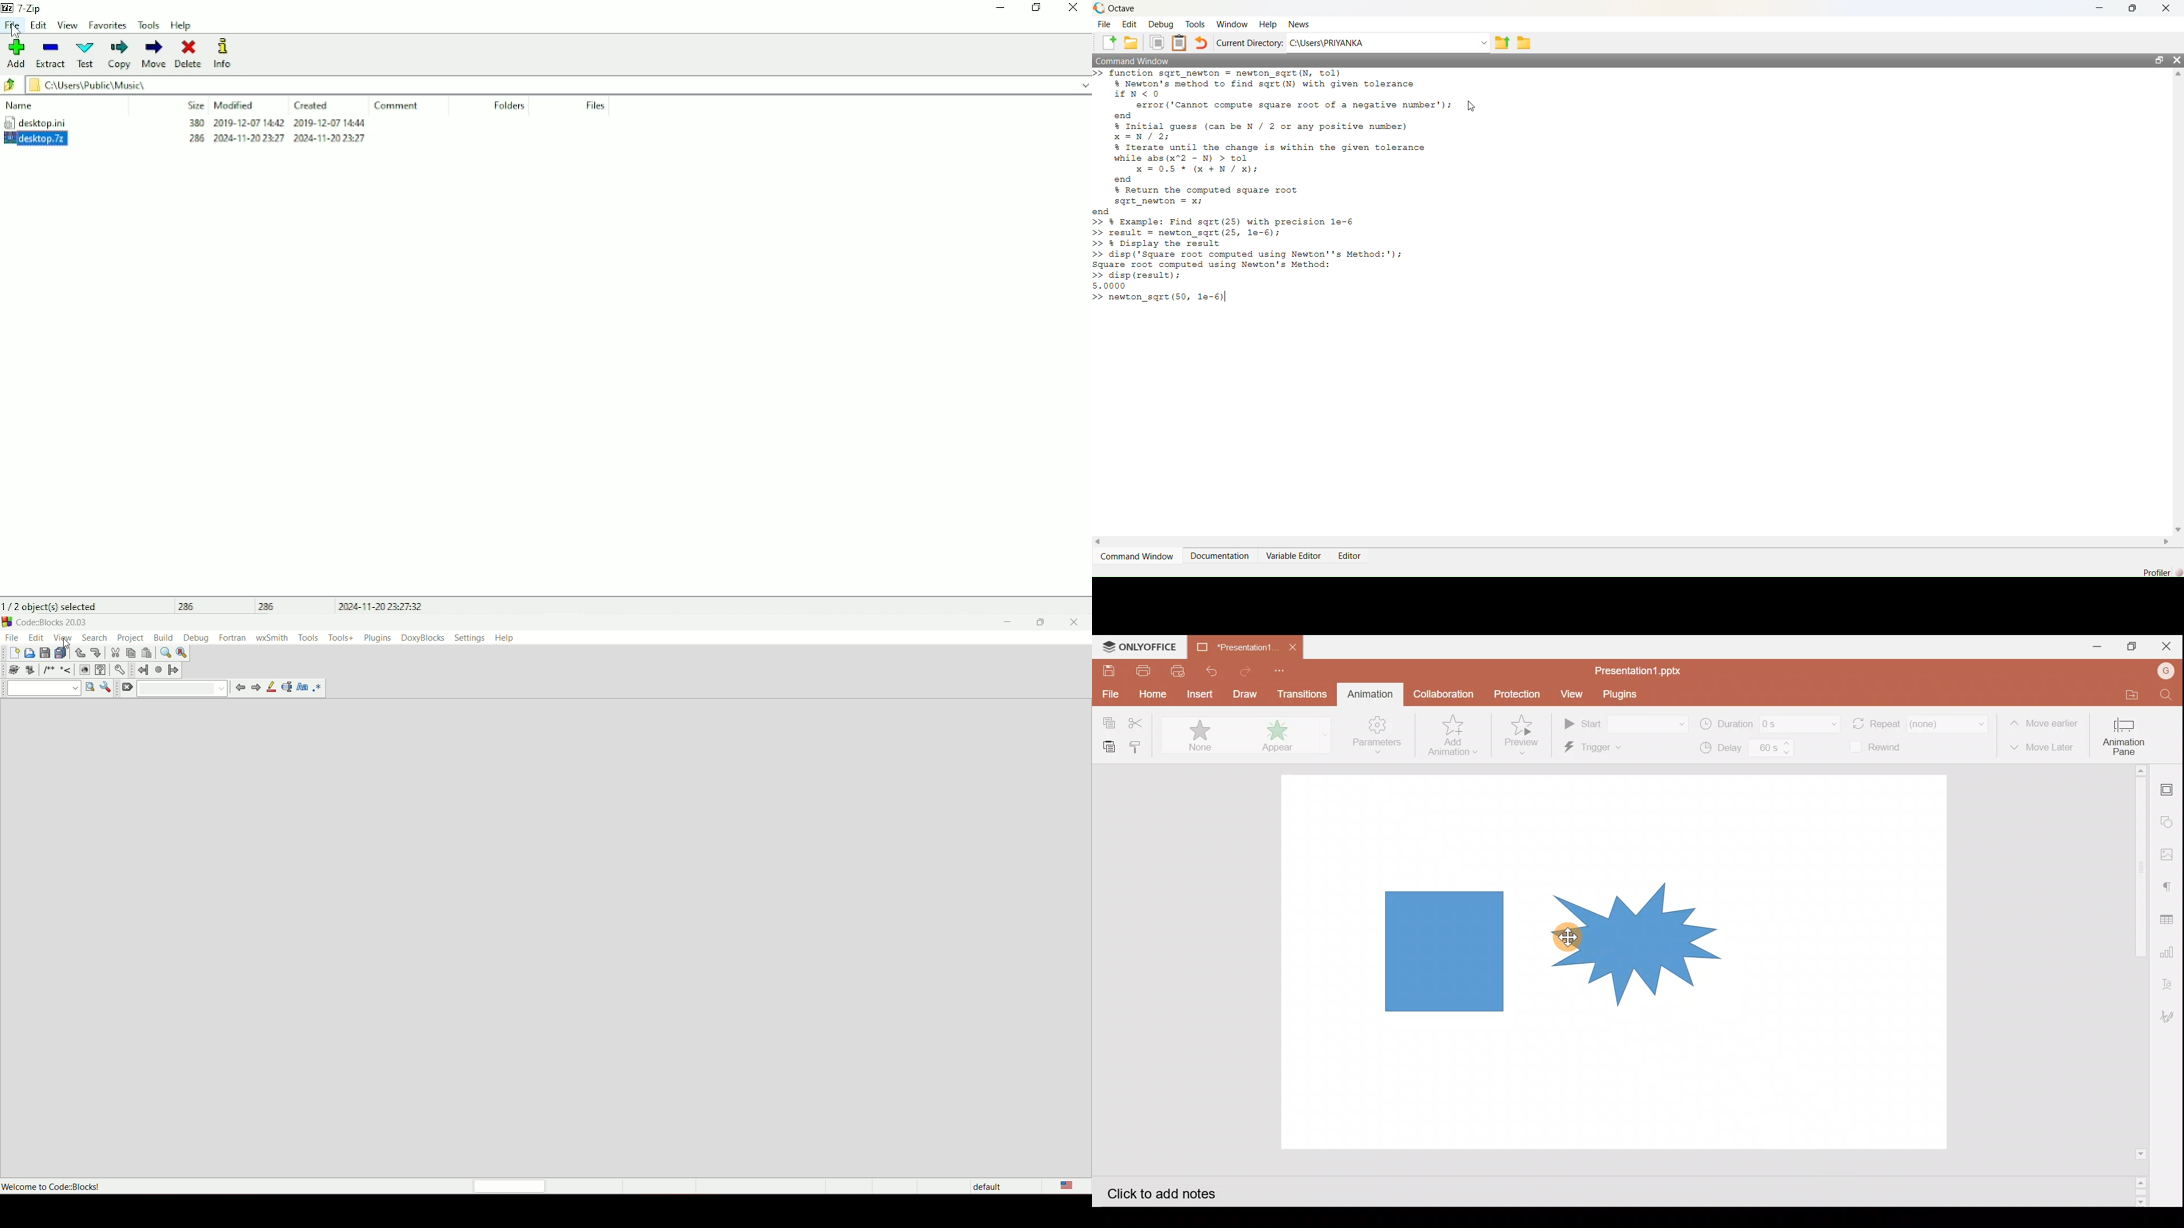  Describe the element at coordinates (2163, 671) in the screenshot. I see `Account name` at that location.